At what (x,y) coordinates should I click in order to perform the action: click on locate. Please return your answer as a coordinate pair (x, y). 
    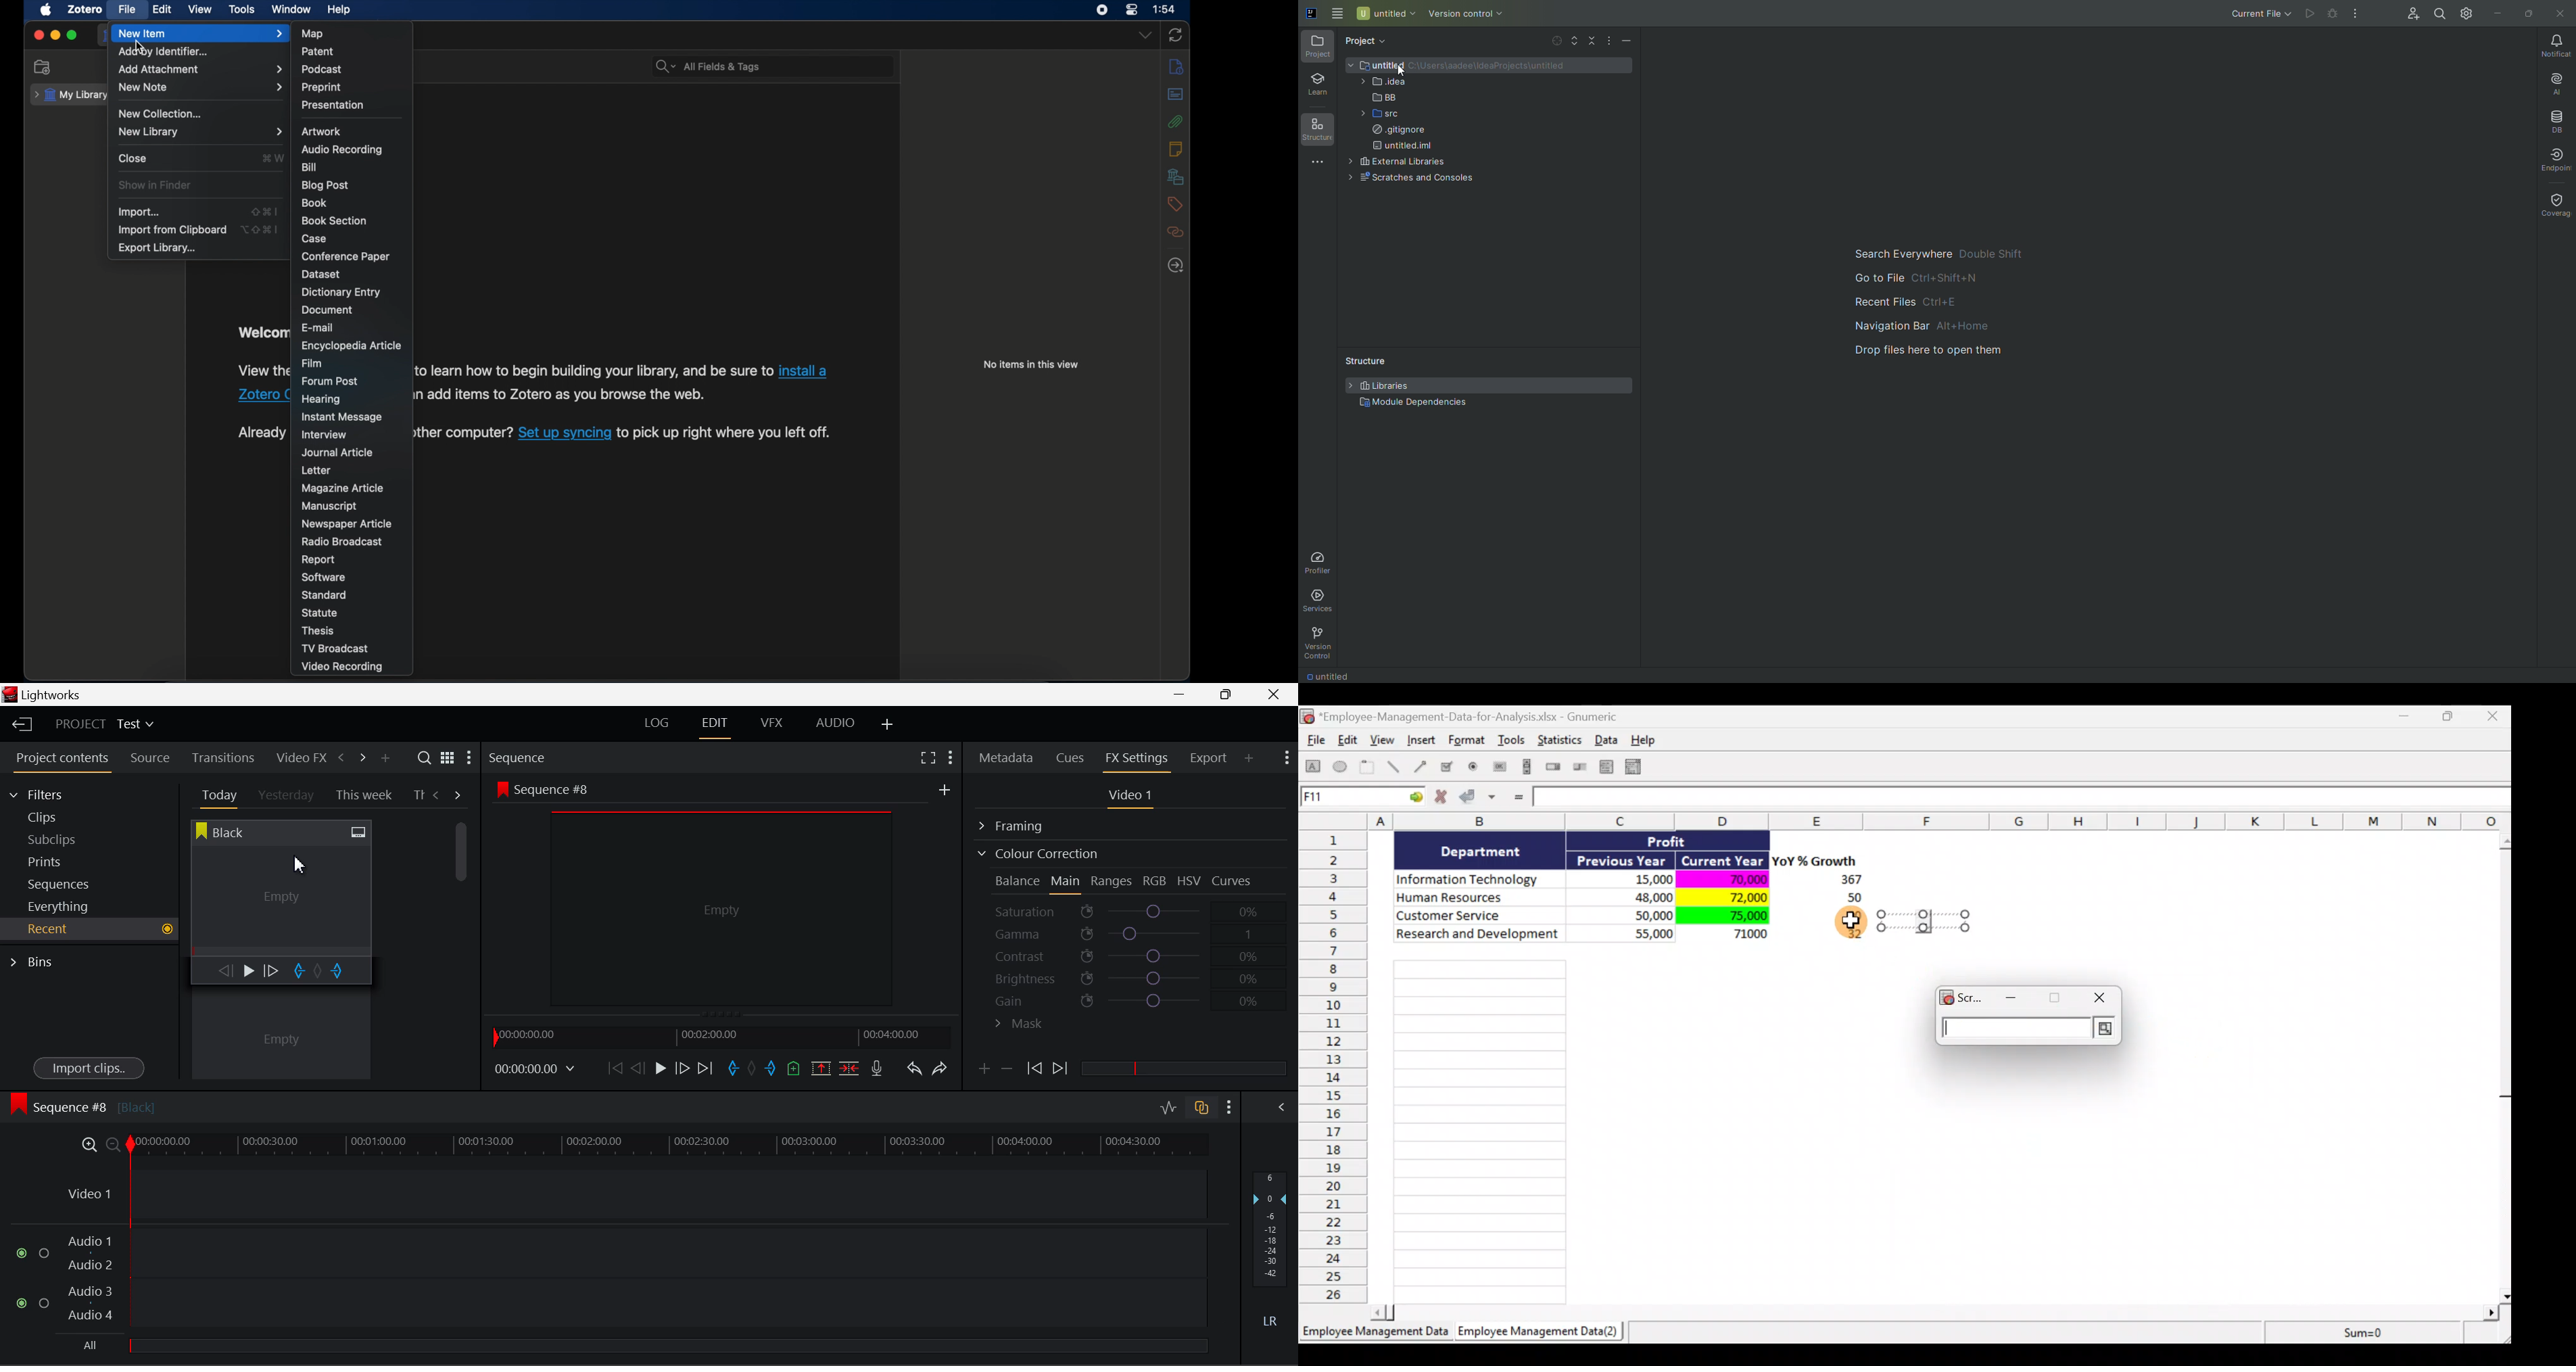
    Looking at the image, I should click on (1176, 265).